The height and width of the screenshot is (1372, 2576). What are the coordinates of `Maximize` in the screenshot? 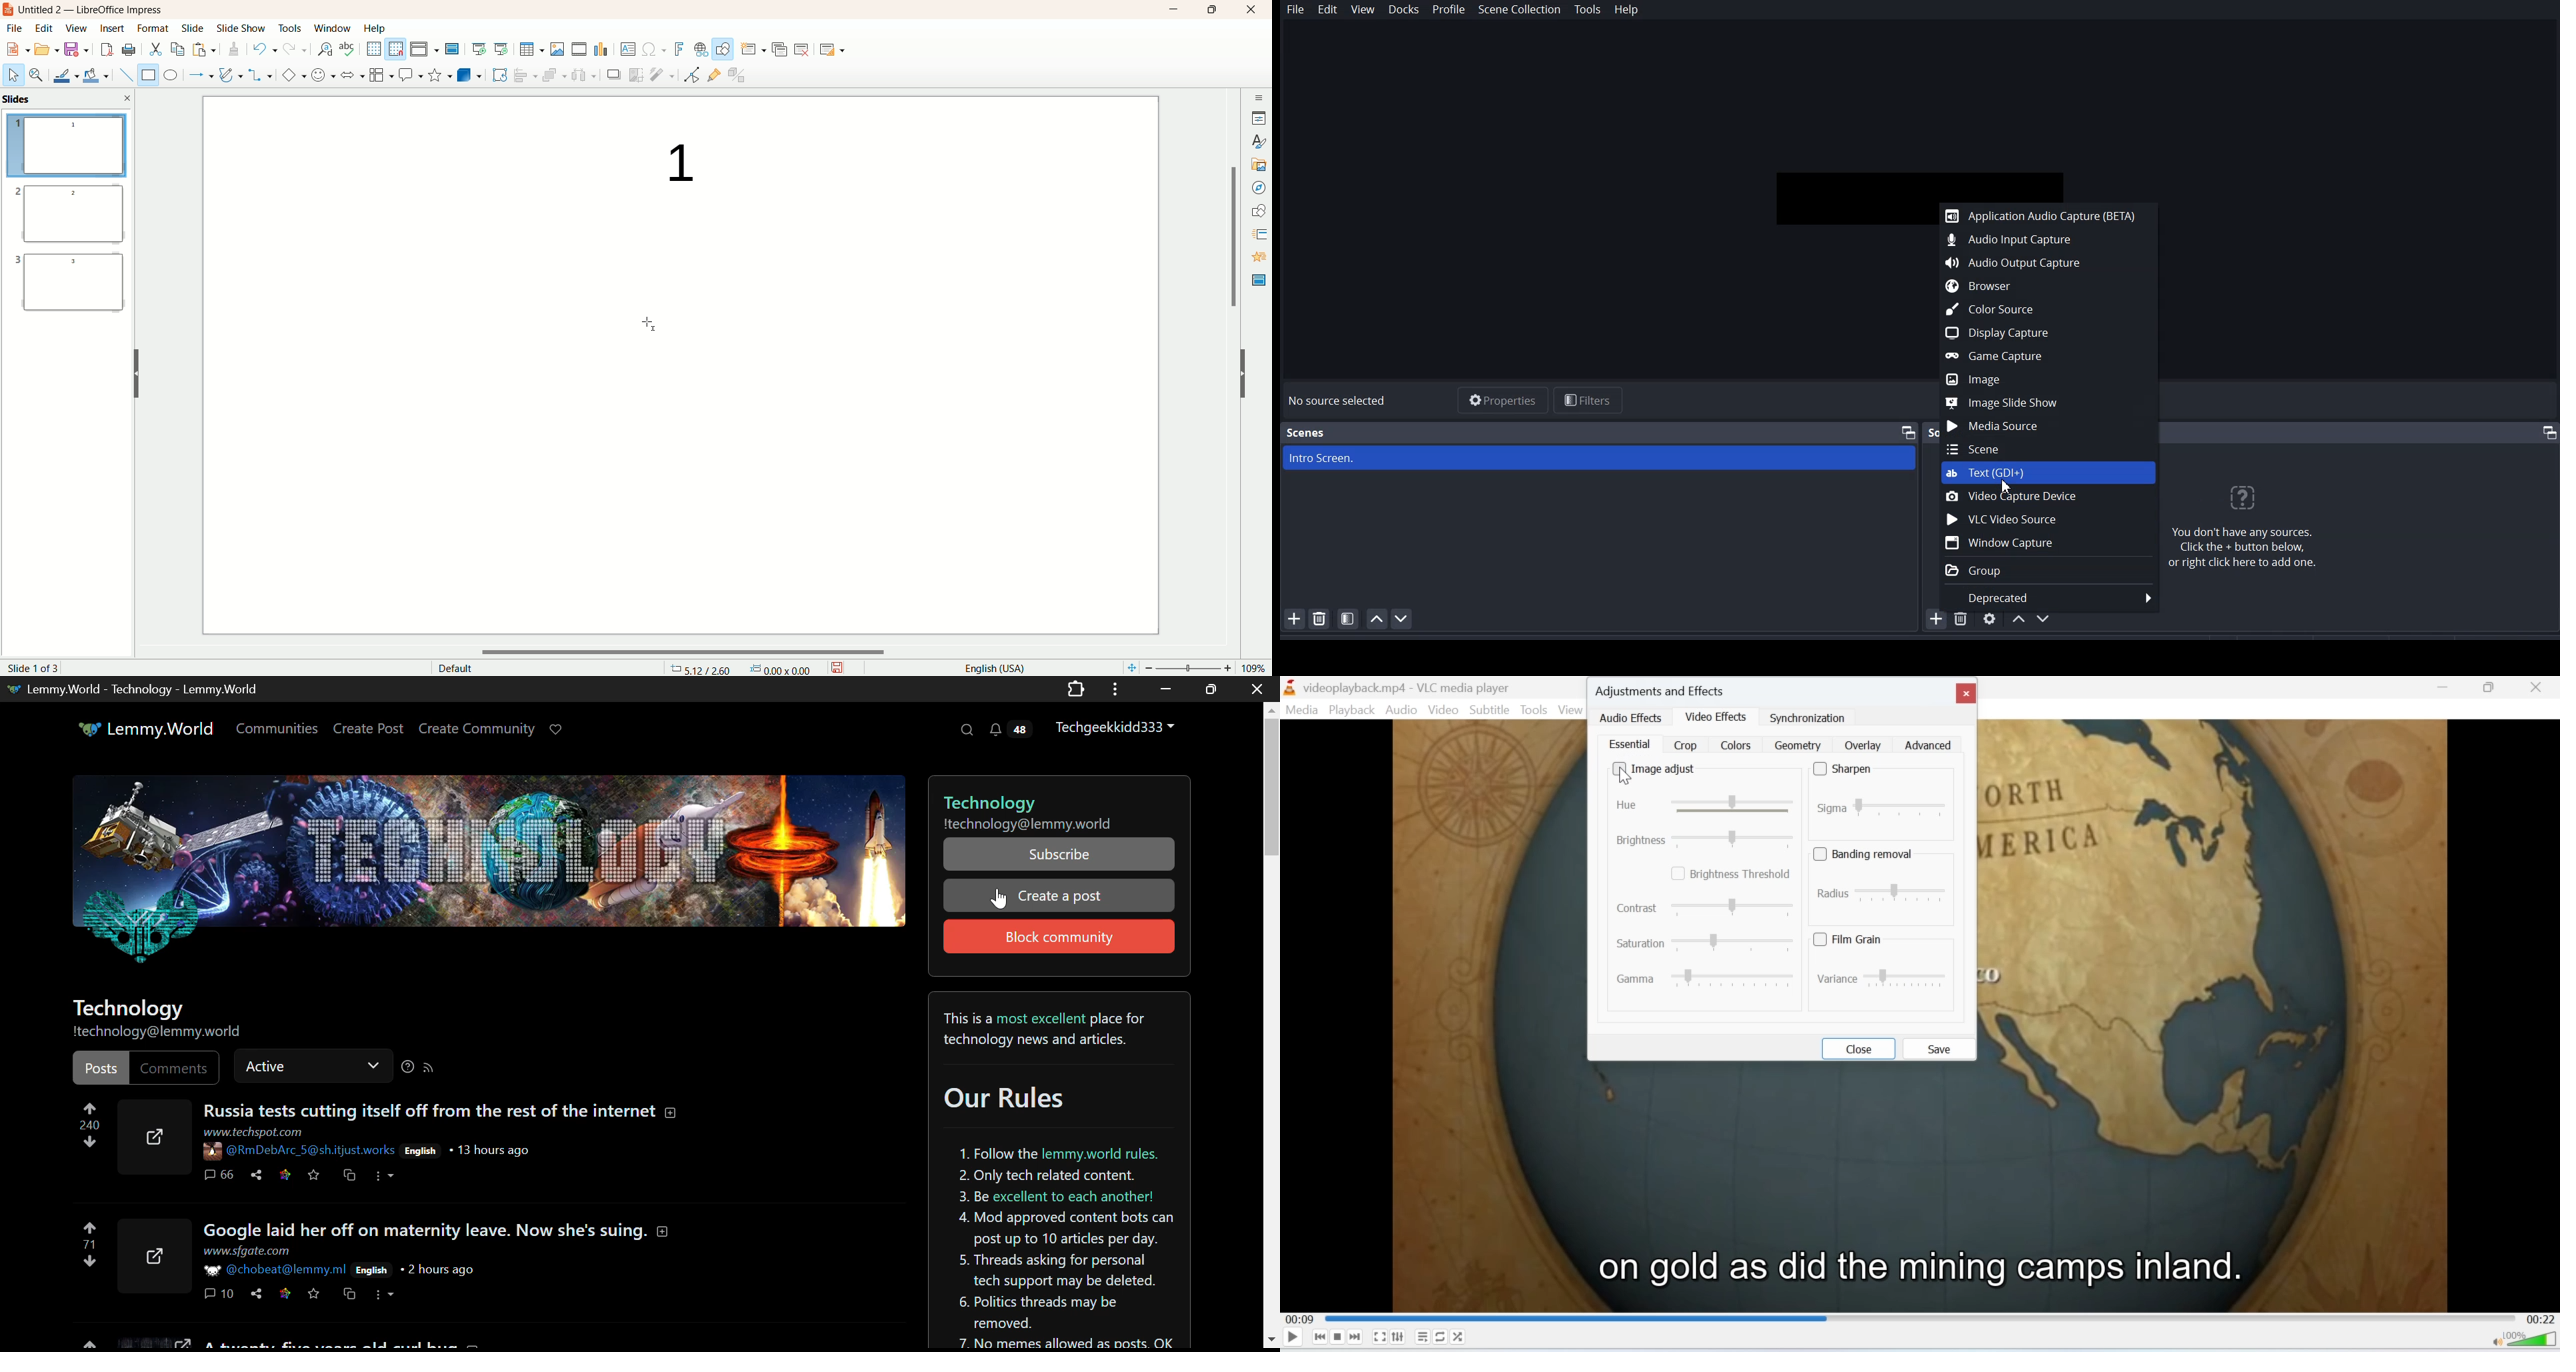 It's located at (1909, 431).